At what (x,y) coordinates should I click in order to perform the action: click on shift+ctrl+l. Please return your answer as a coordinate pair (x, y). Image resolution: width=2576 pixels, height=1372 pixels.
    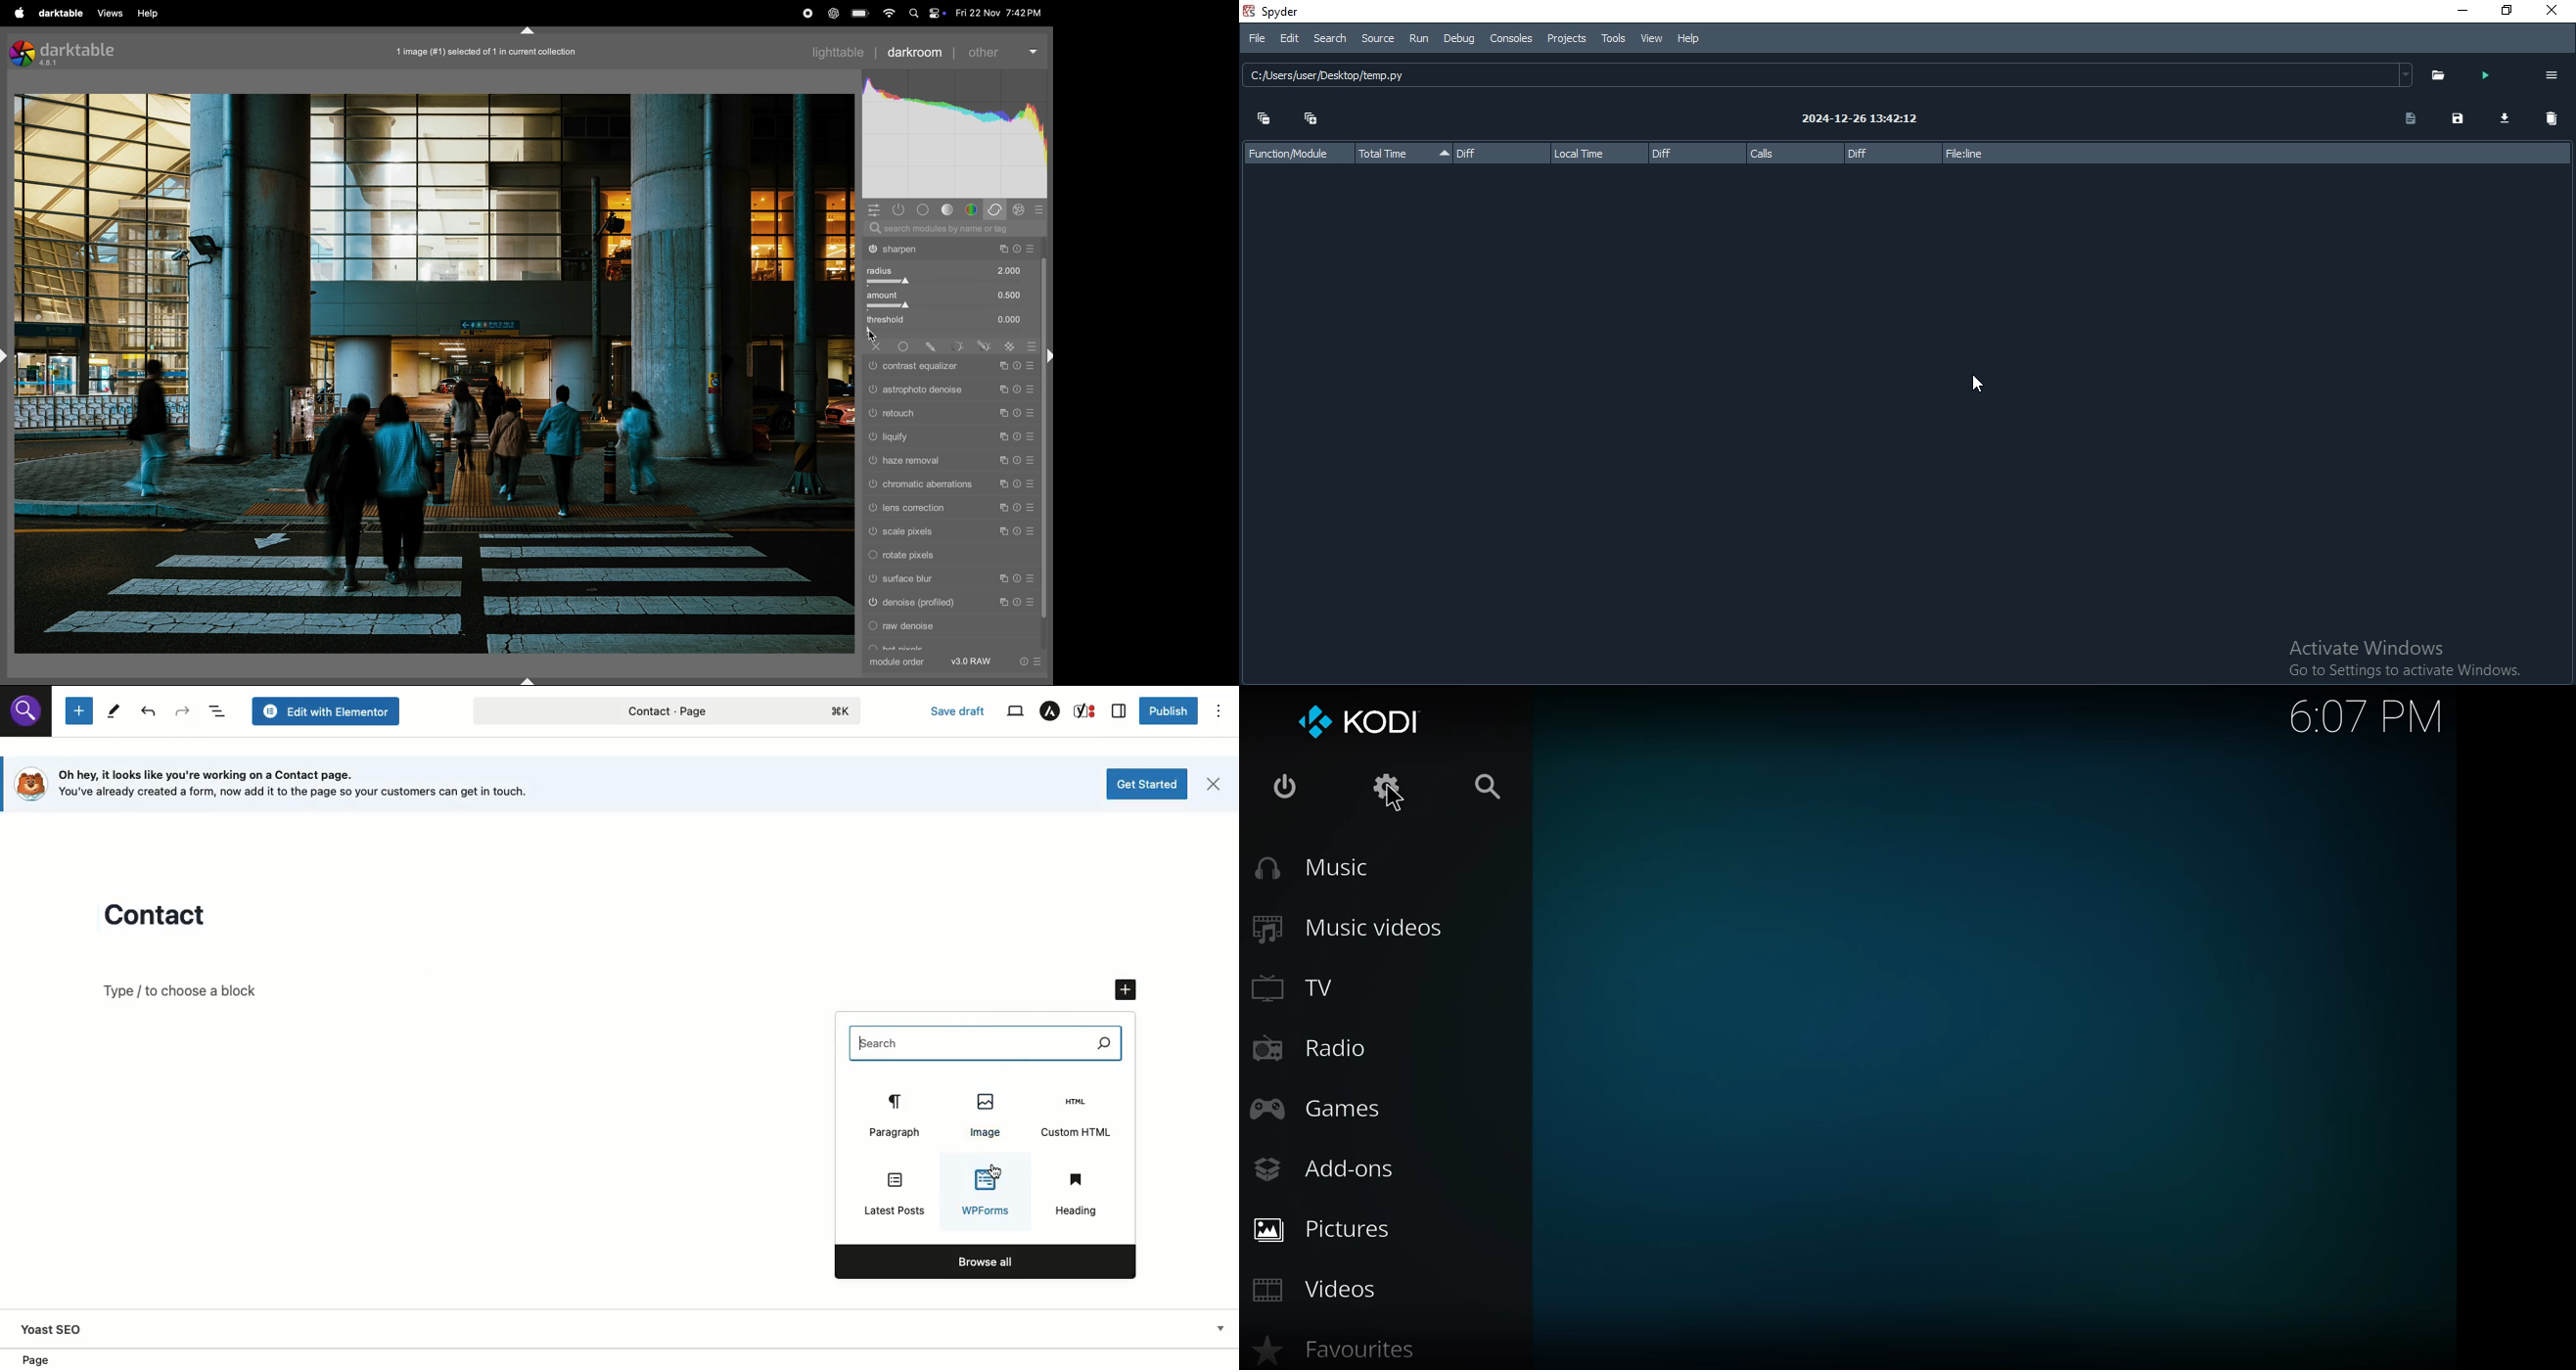
    Looking at the image, I should click on (8, 356).